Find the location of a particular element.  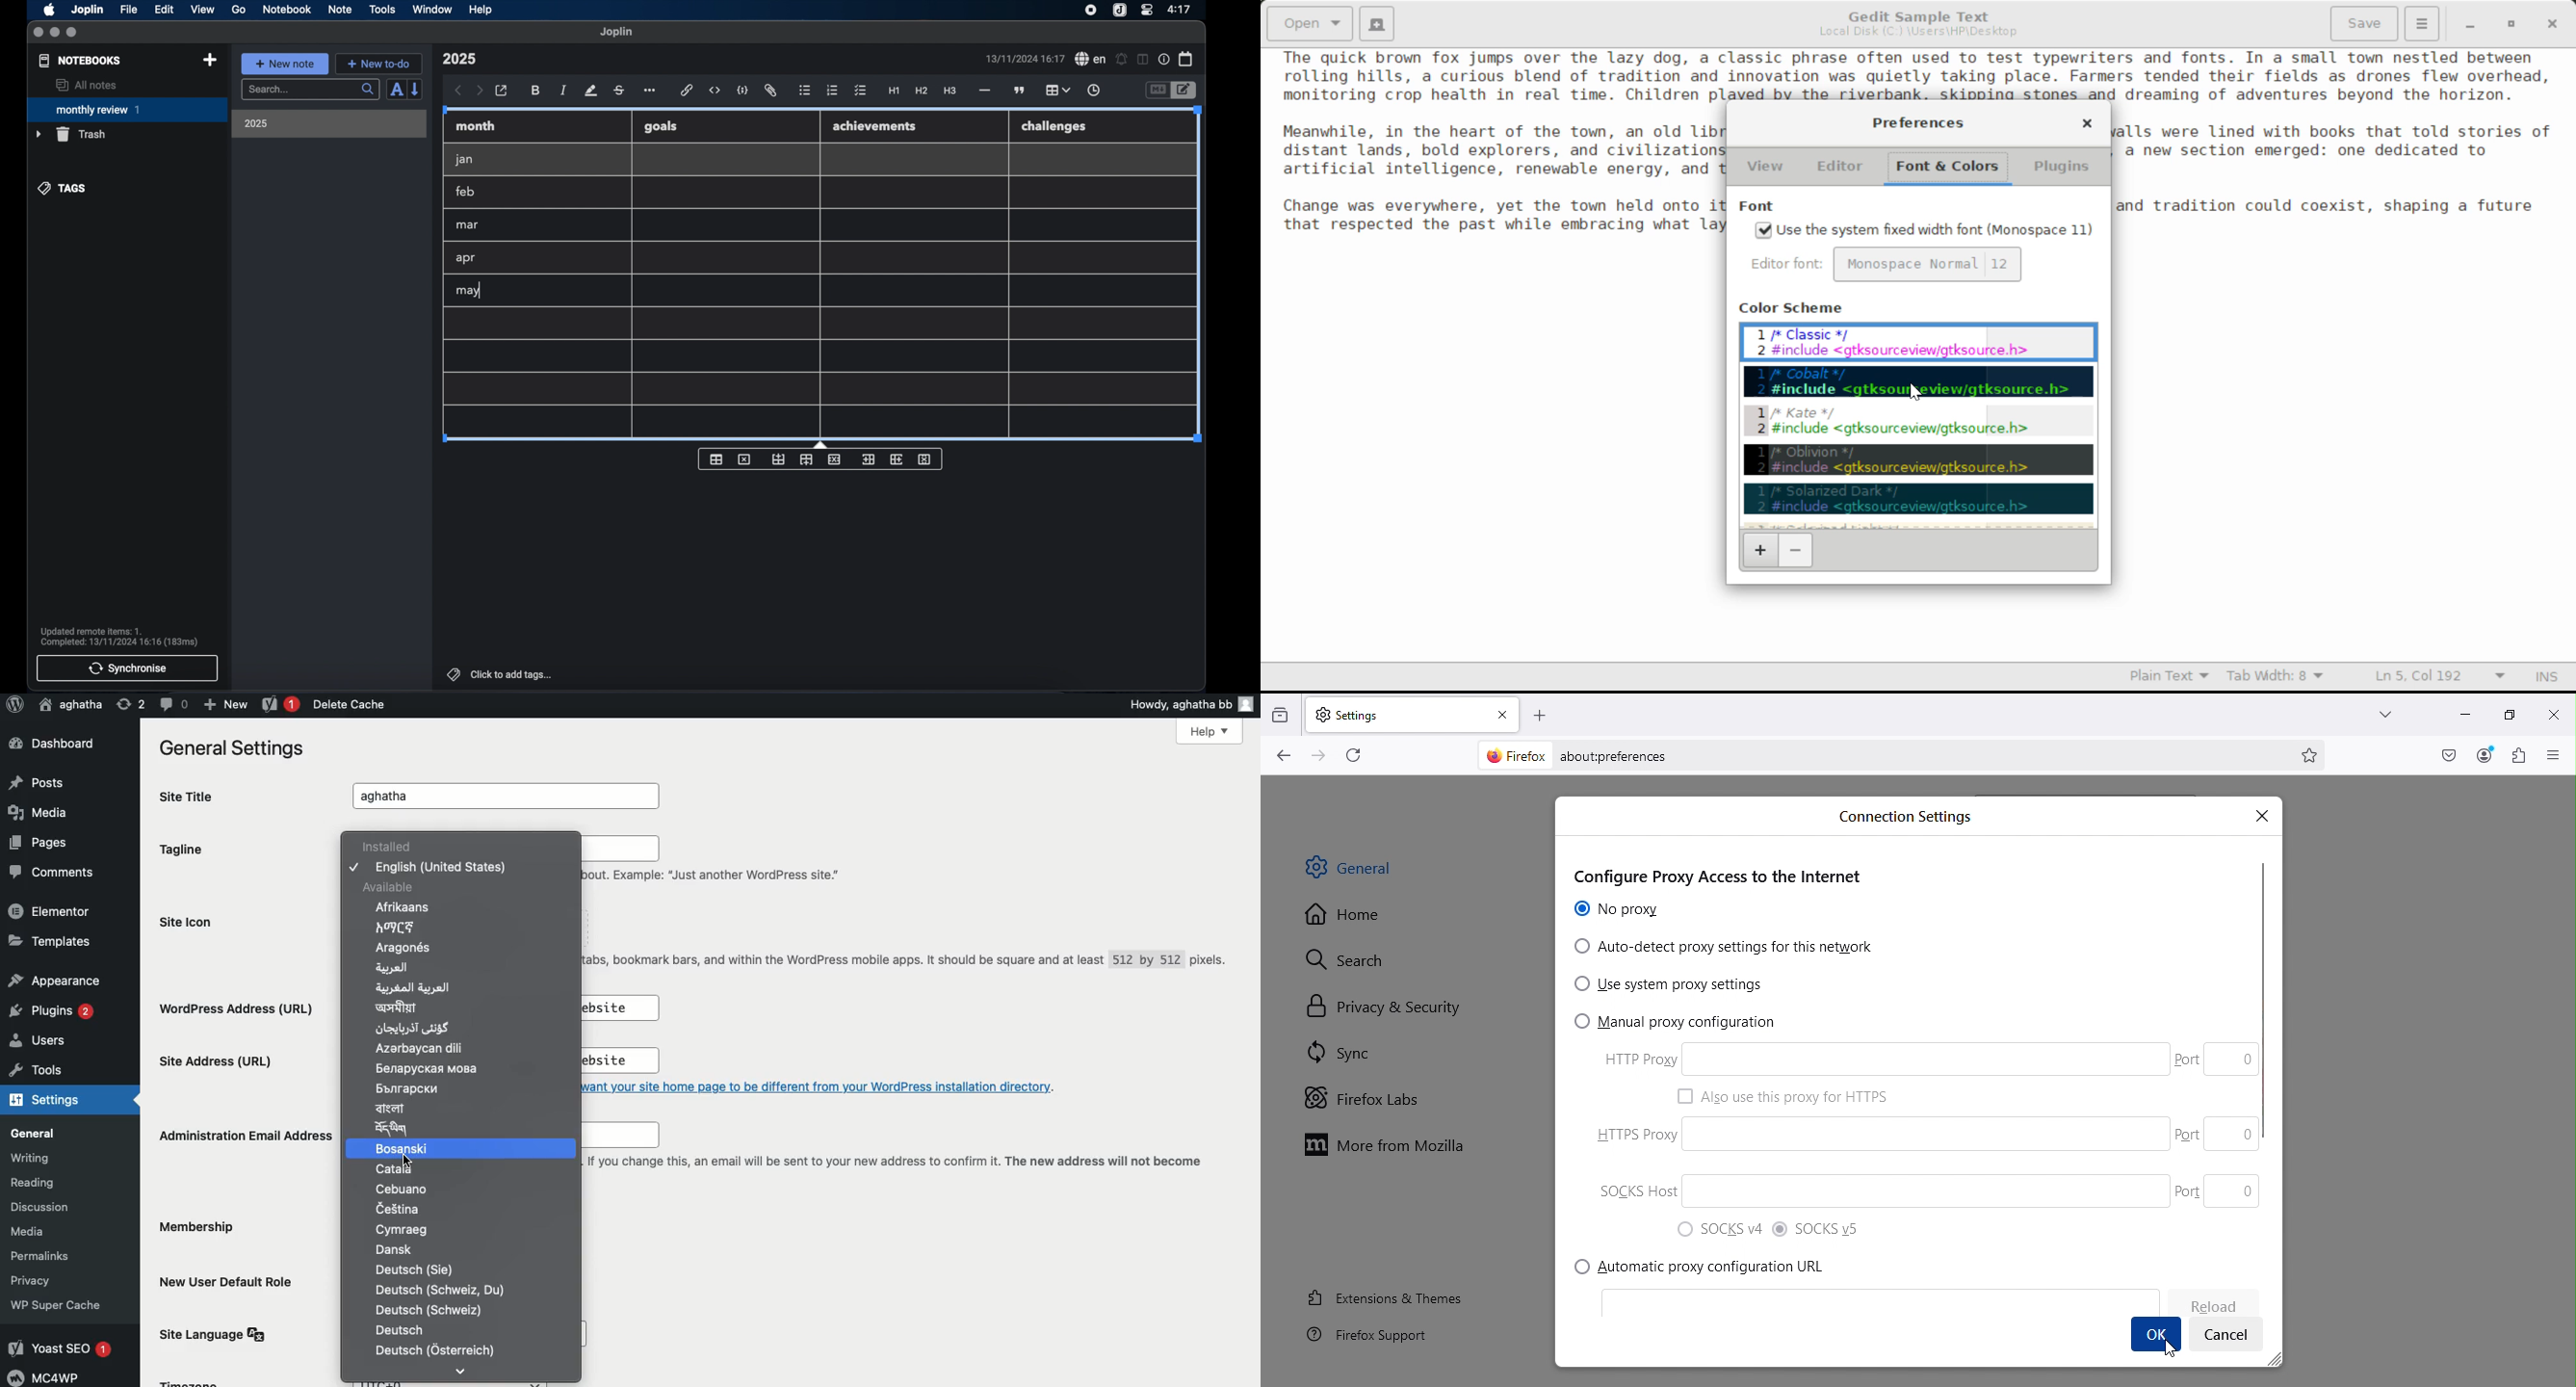

window is located at coordinates (433, 9).